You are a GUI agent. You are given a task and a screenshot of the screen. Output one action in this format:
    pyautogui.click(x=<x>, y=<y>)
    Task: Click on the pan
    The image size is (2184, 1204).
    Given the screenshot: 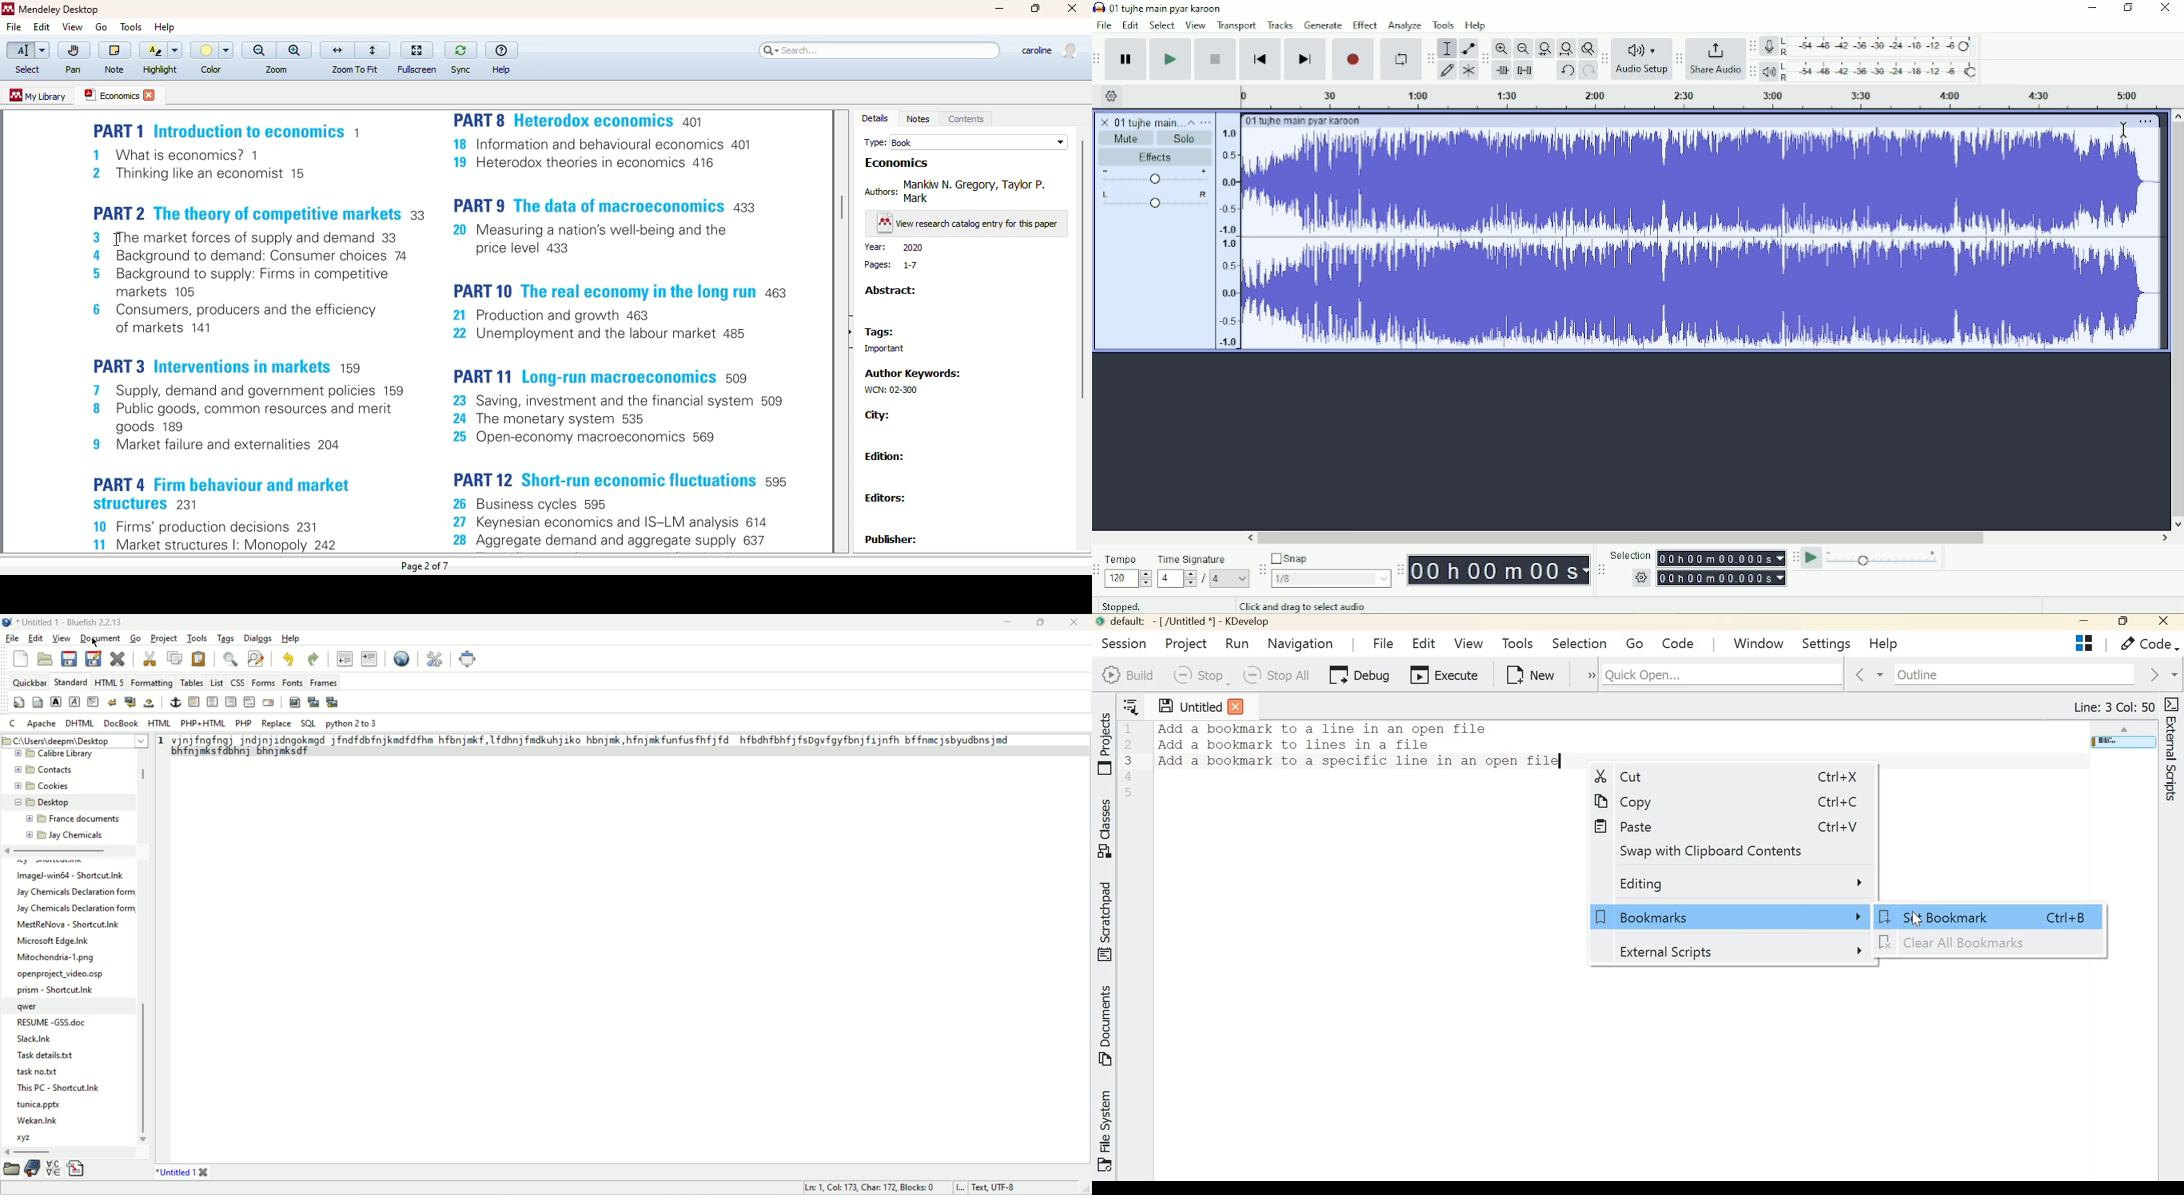 What is the action you would take?
    pyautogui.click(x=73, y=70)
    